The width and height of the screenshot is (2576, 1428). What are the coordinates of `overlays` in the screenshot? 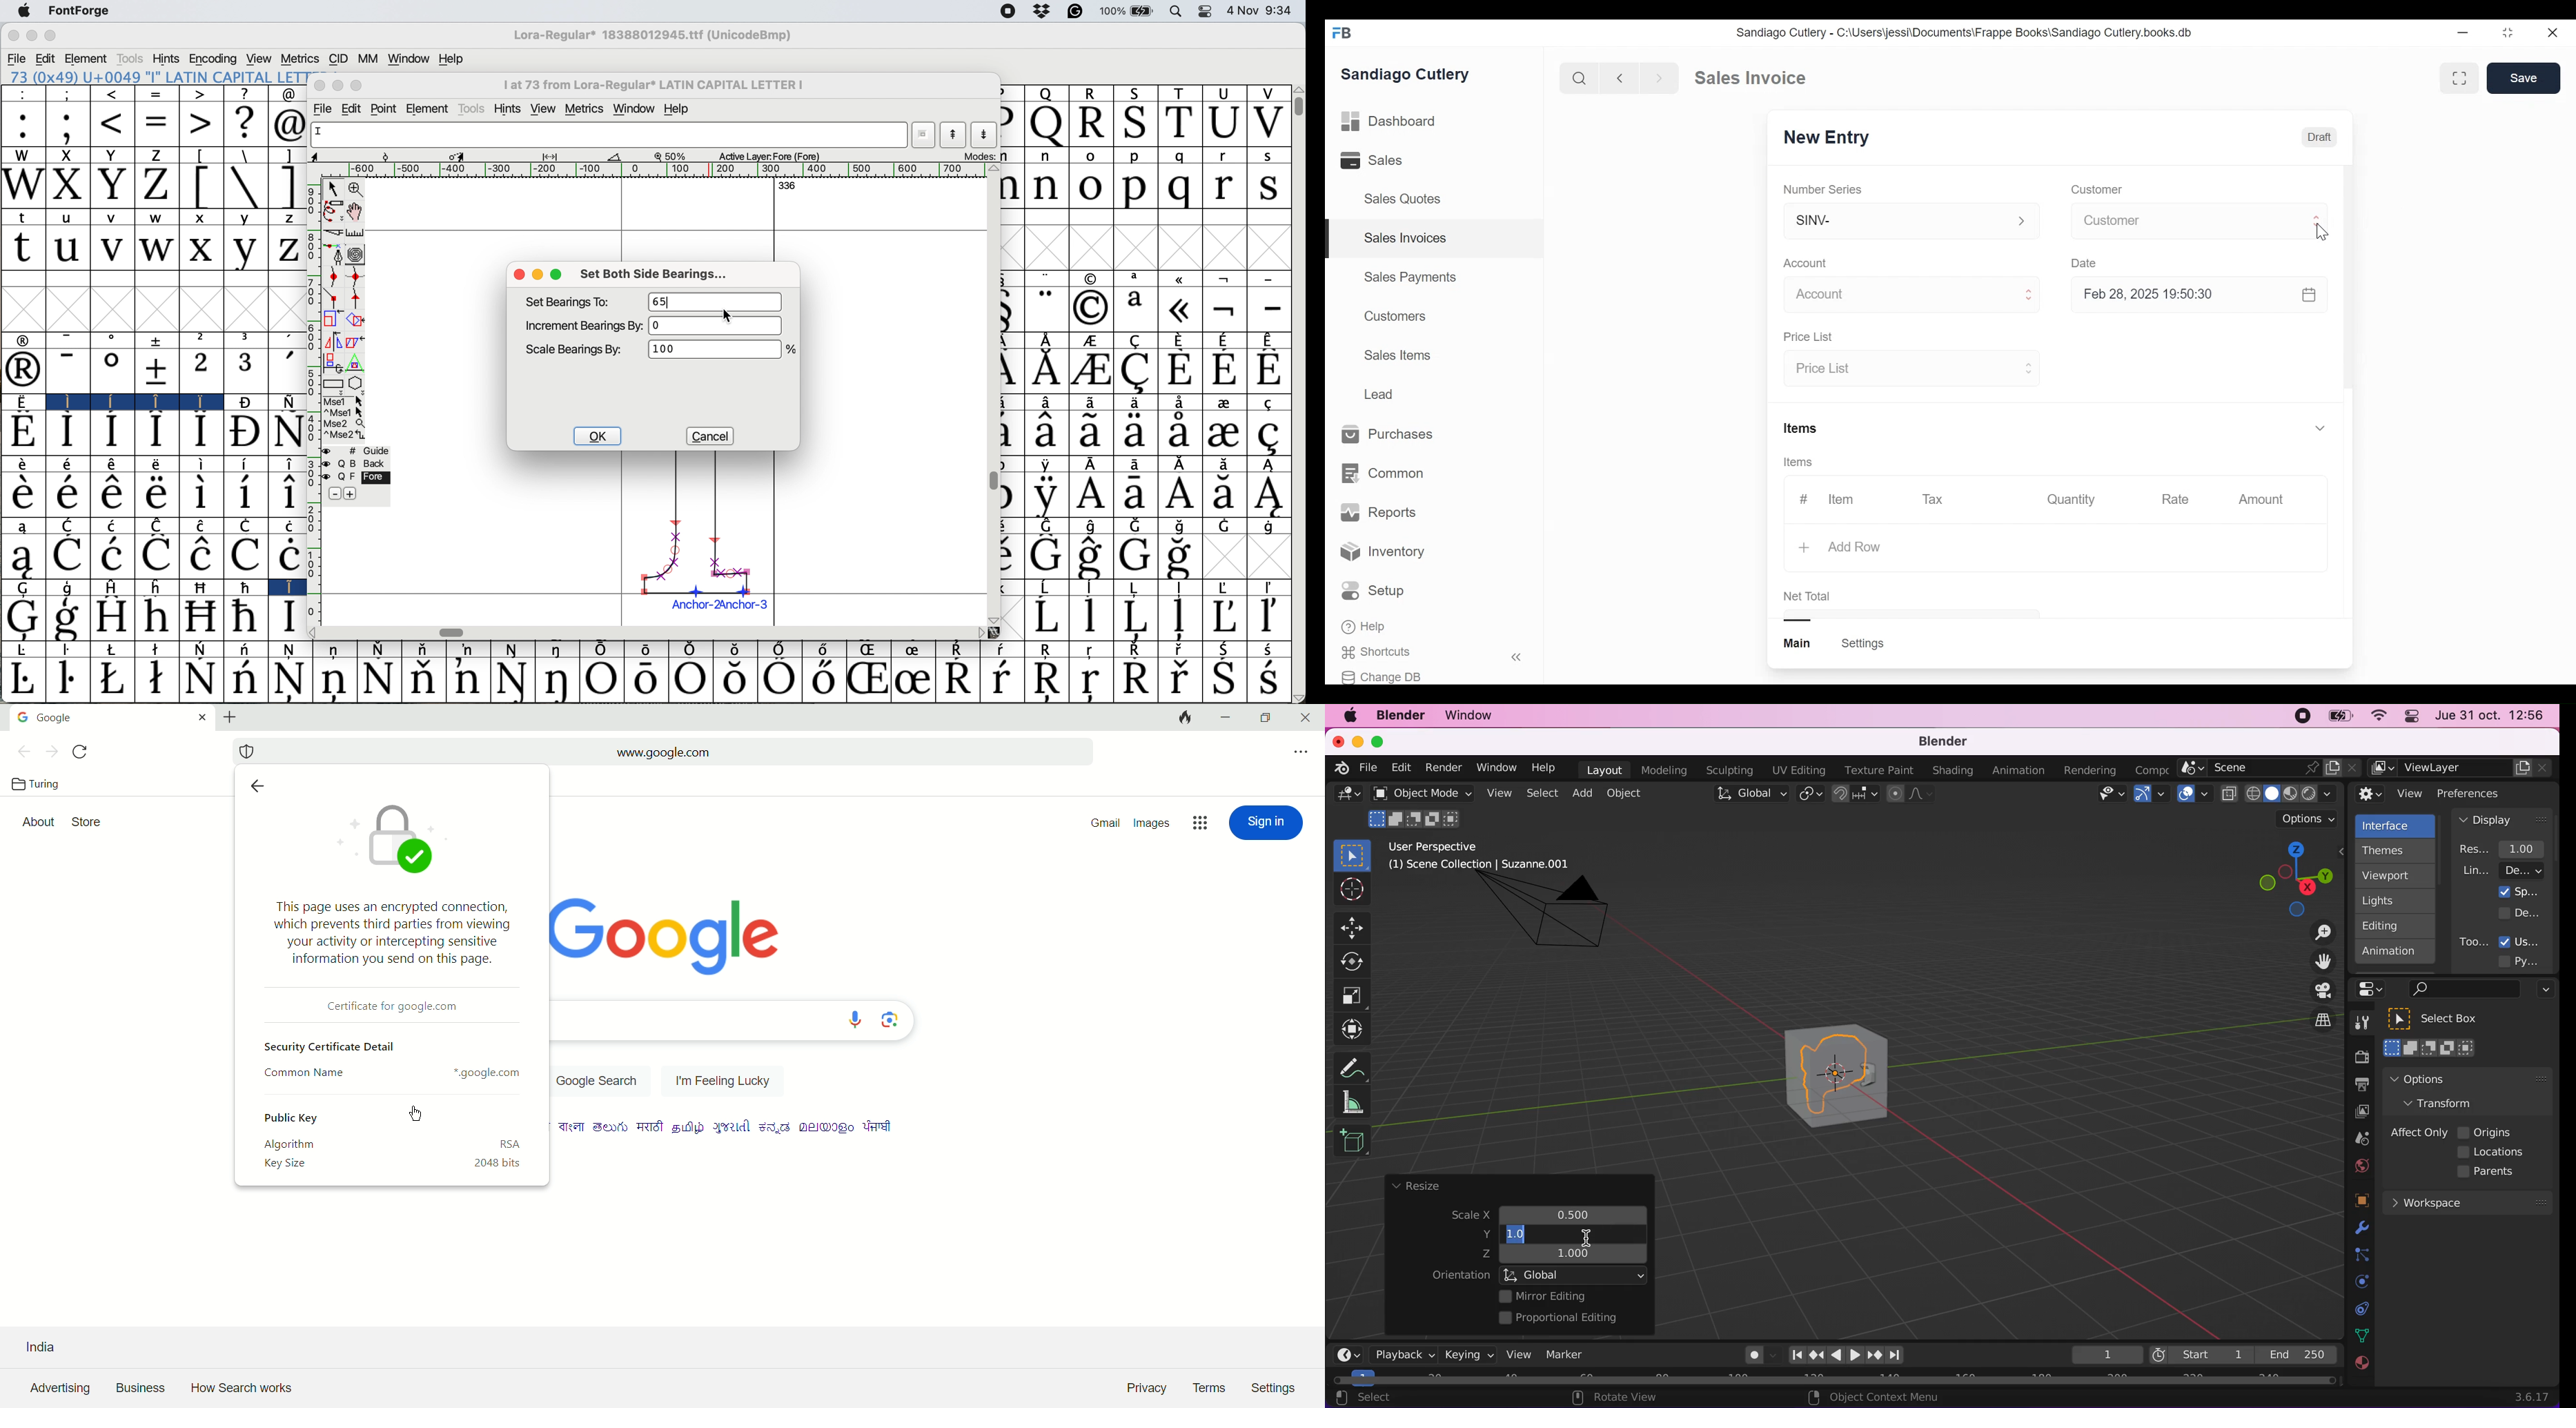 It's located at (2195, 794).